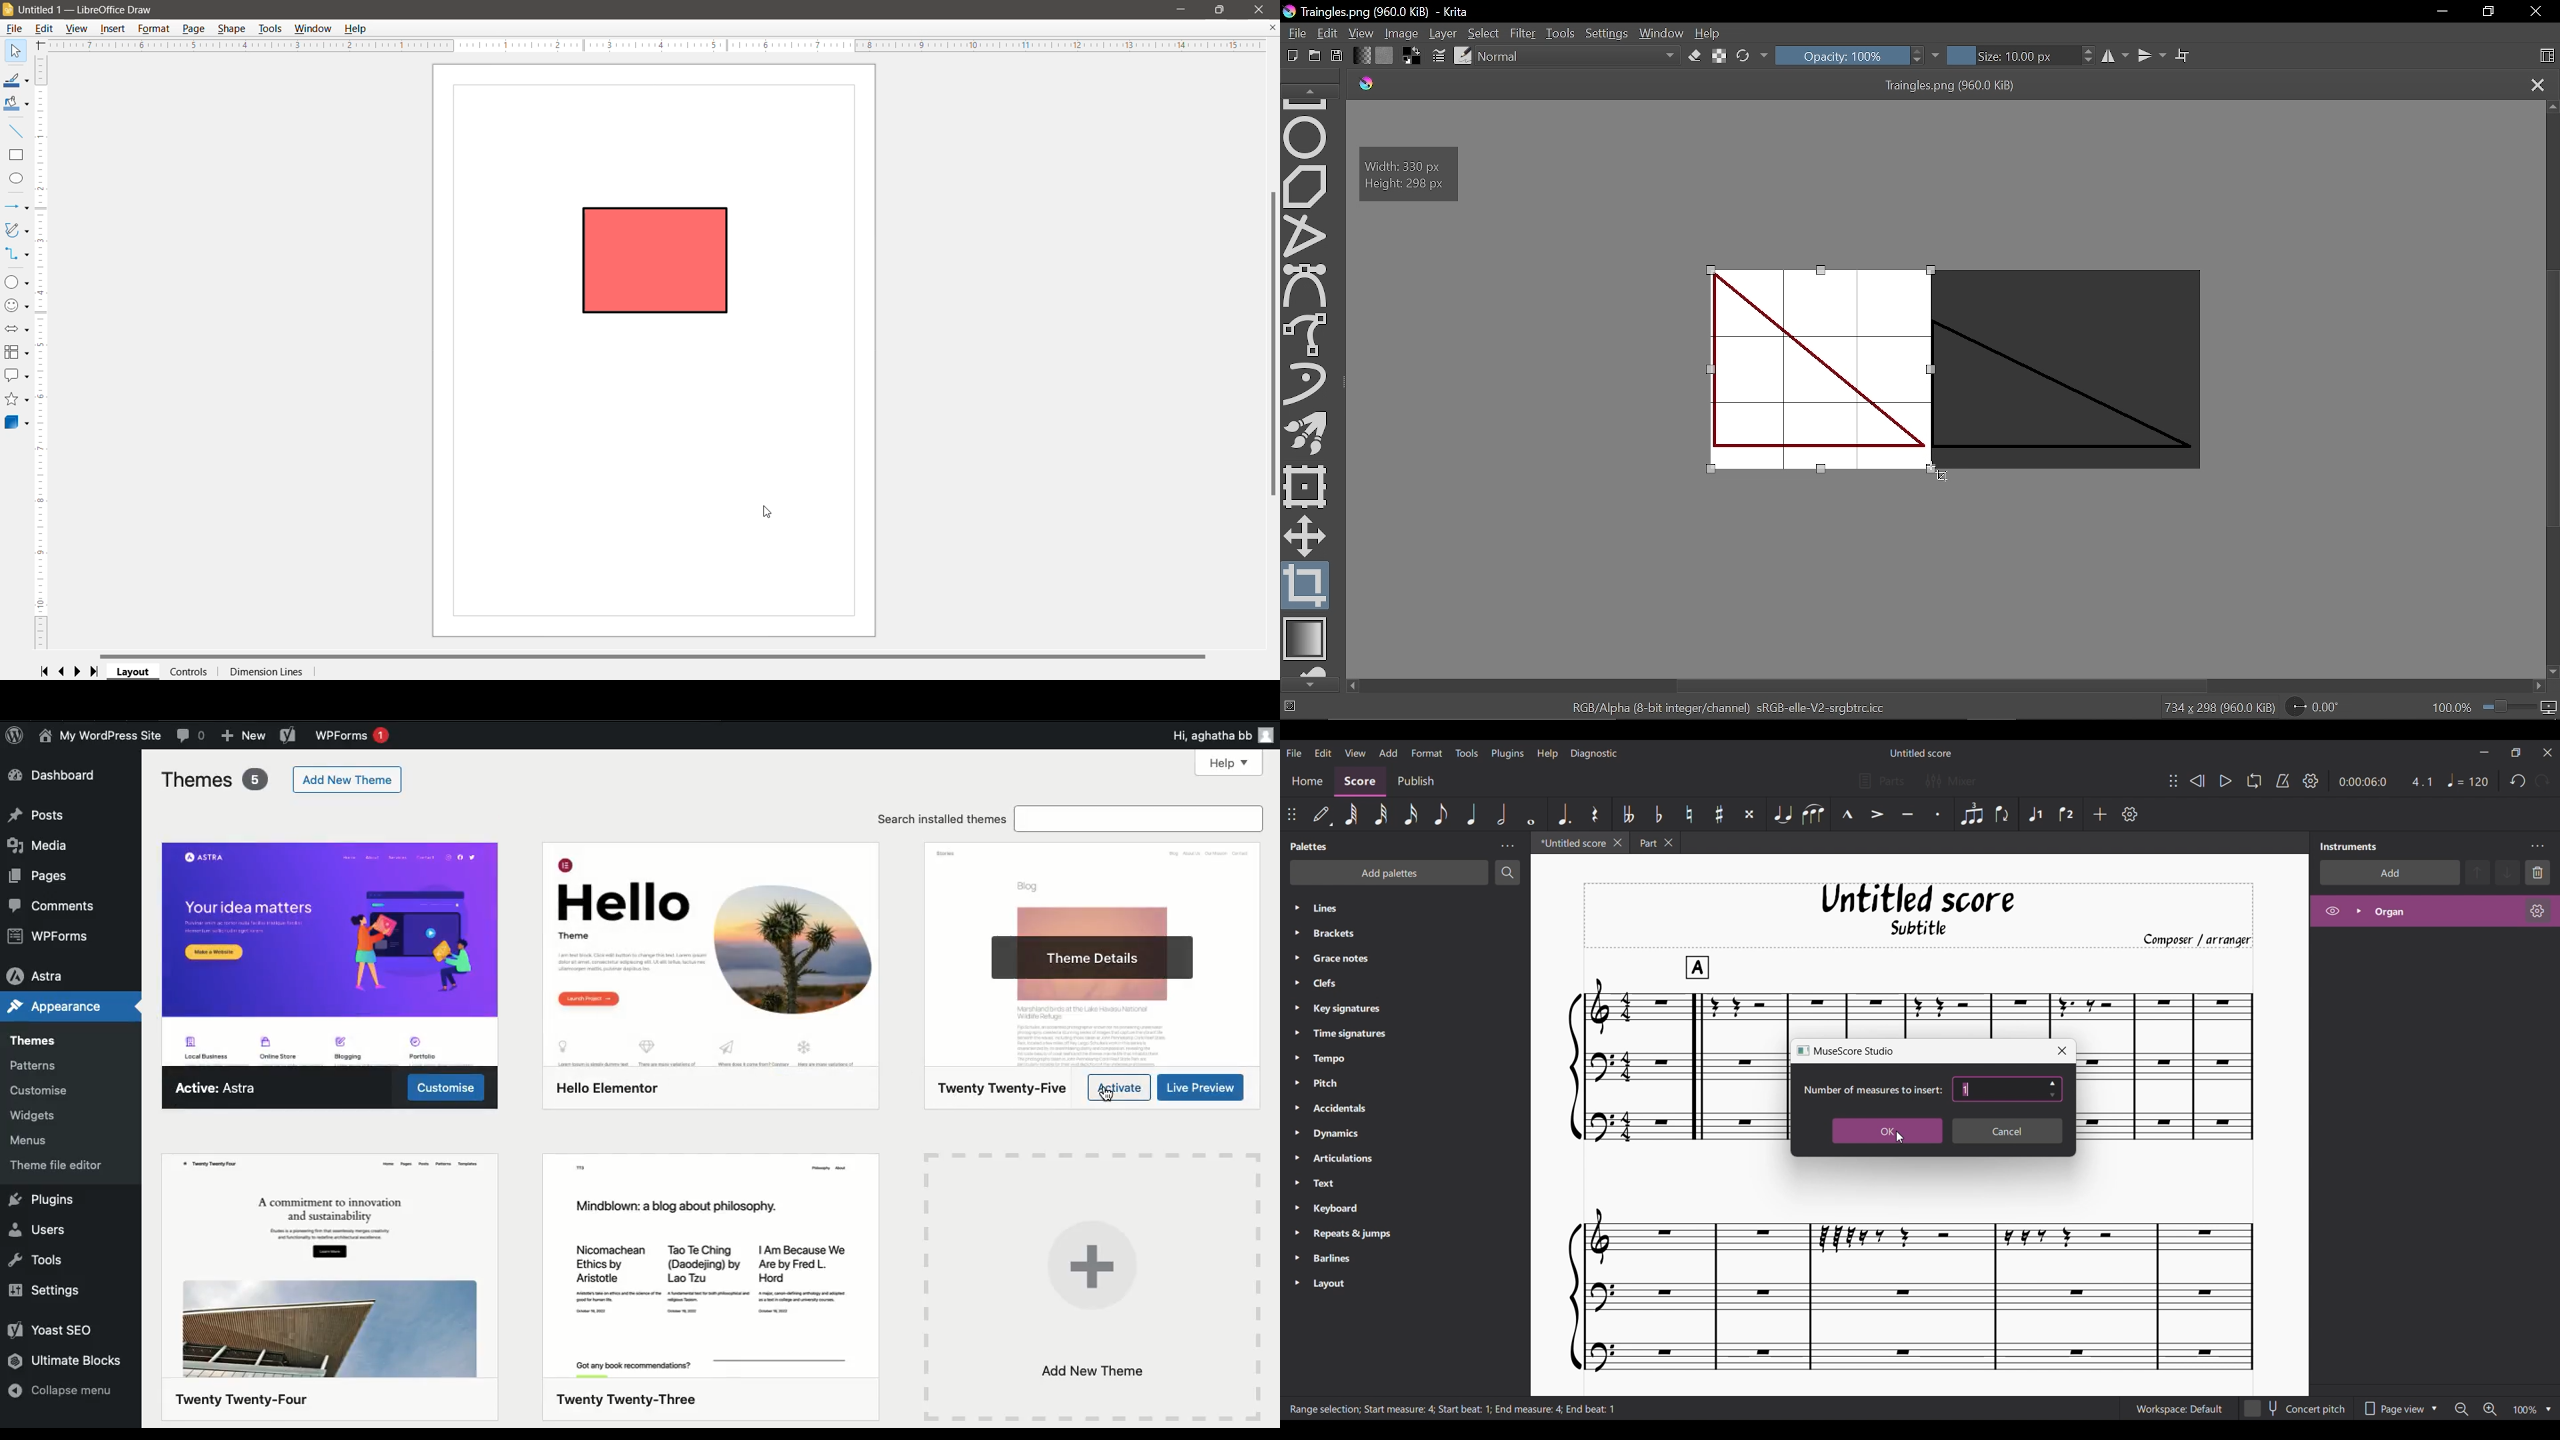 Image resolution: width=2576 pixels, height=1456 pixels. What do you see at coordinates (45, 29) in the screenshot?
I see `Edit` at bounding box center [45, 29].